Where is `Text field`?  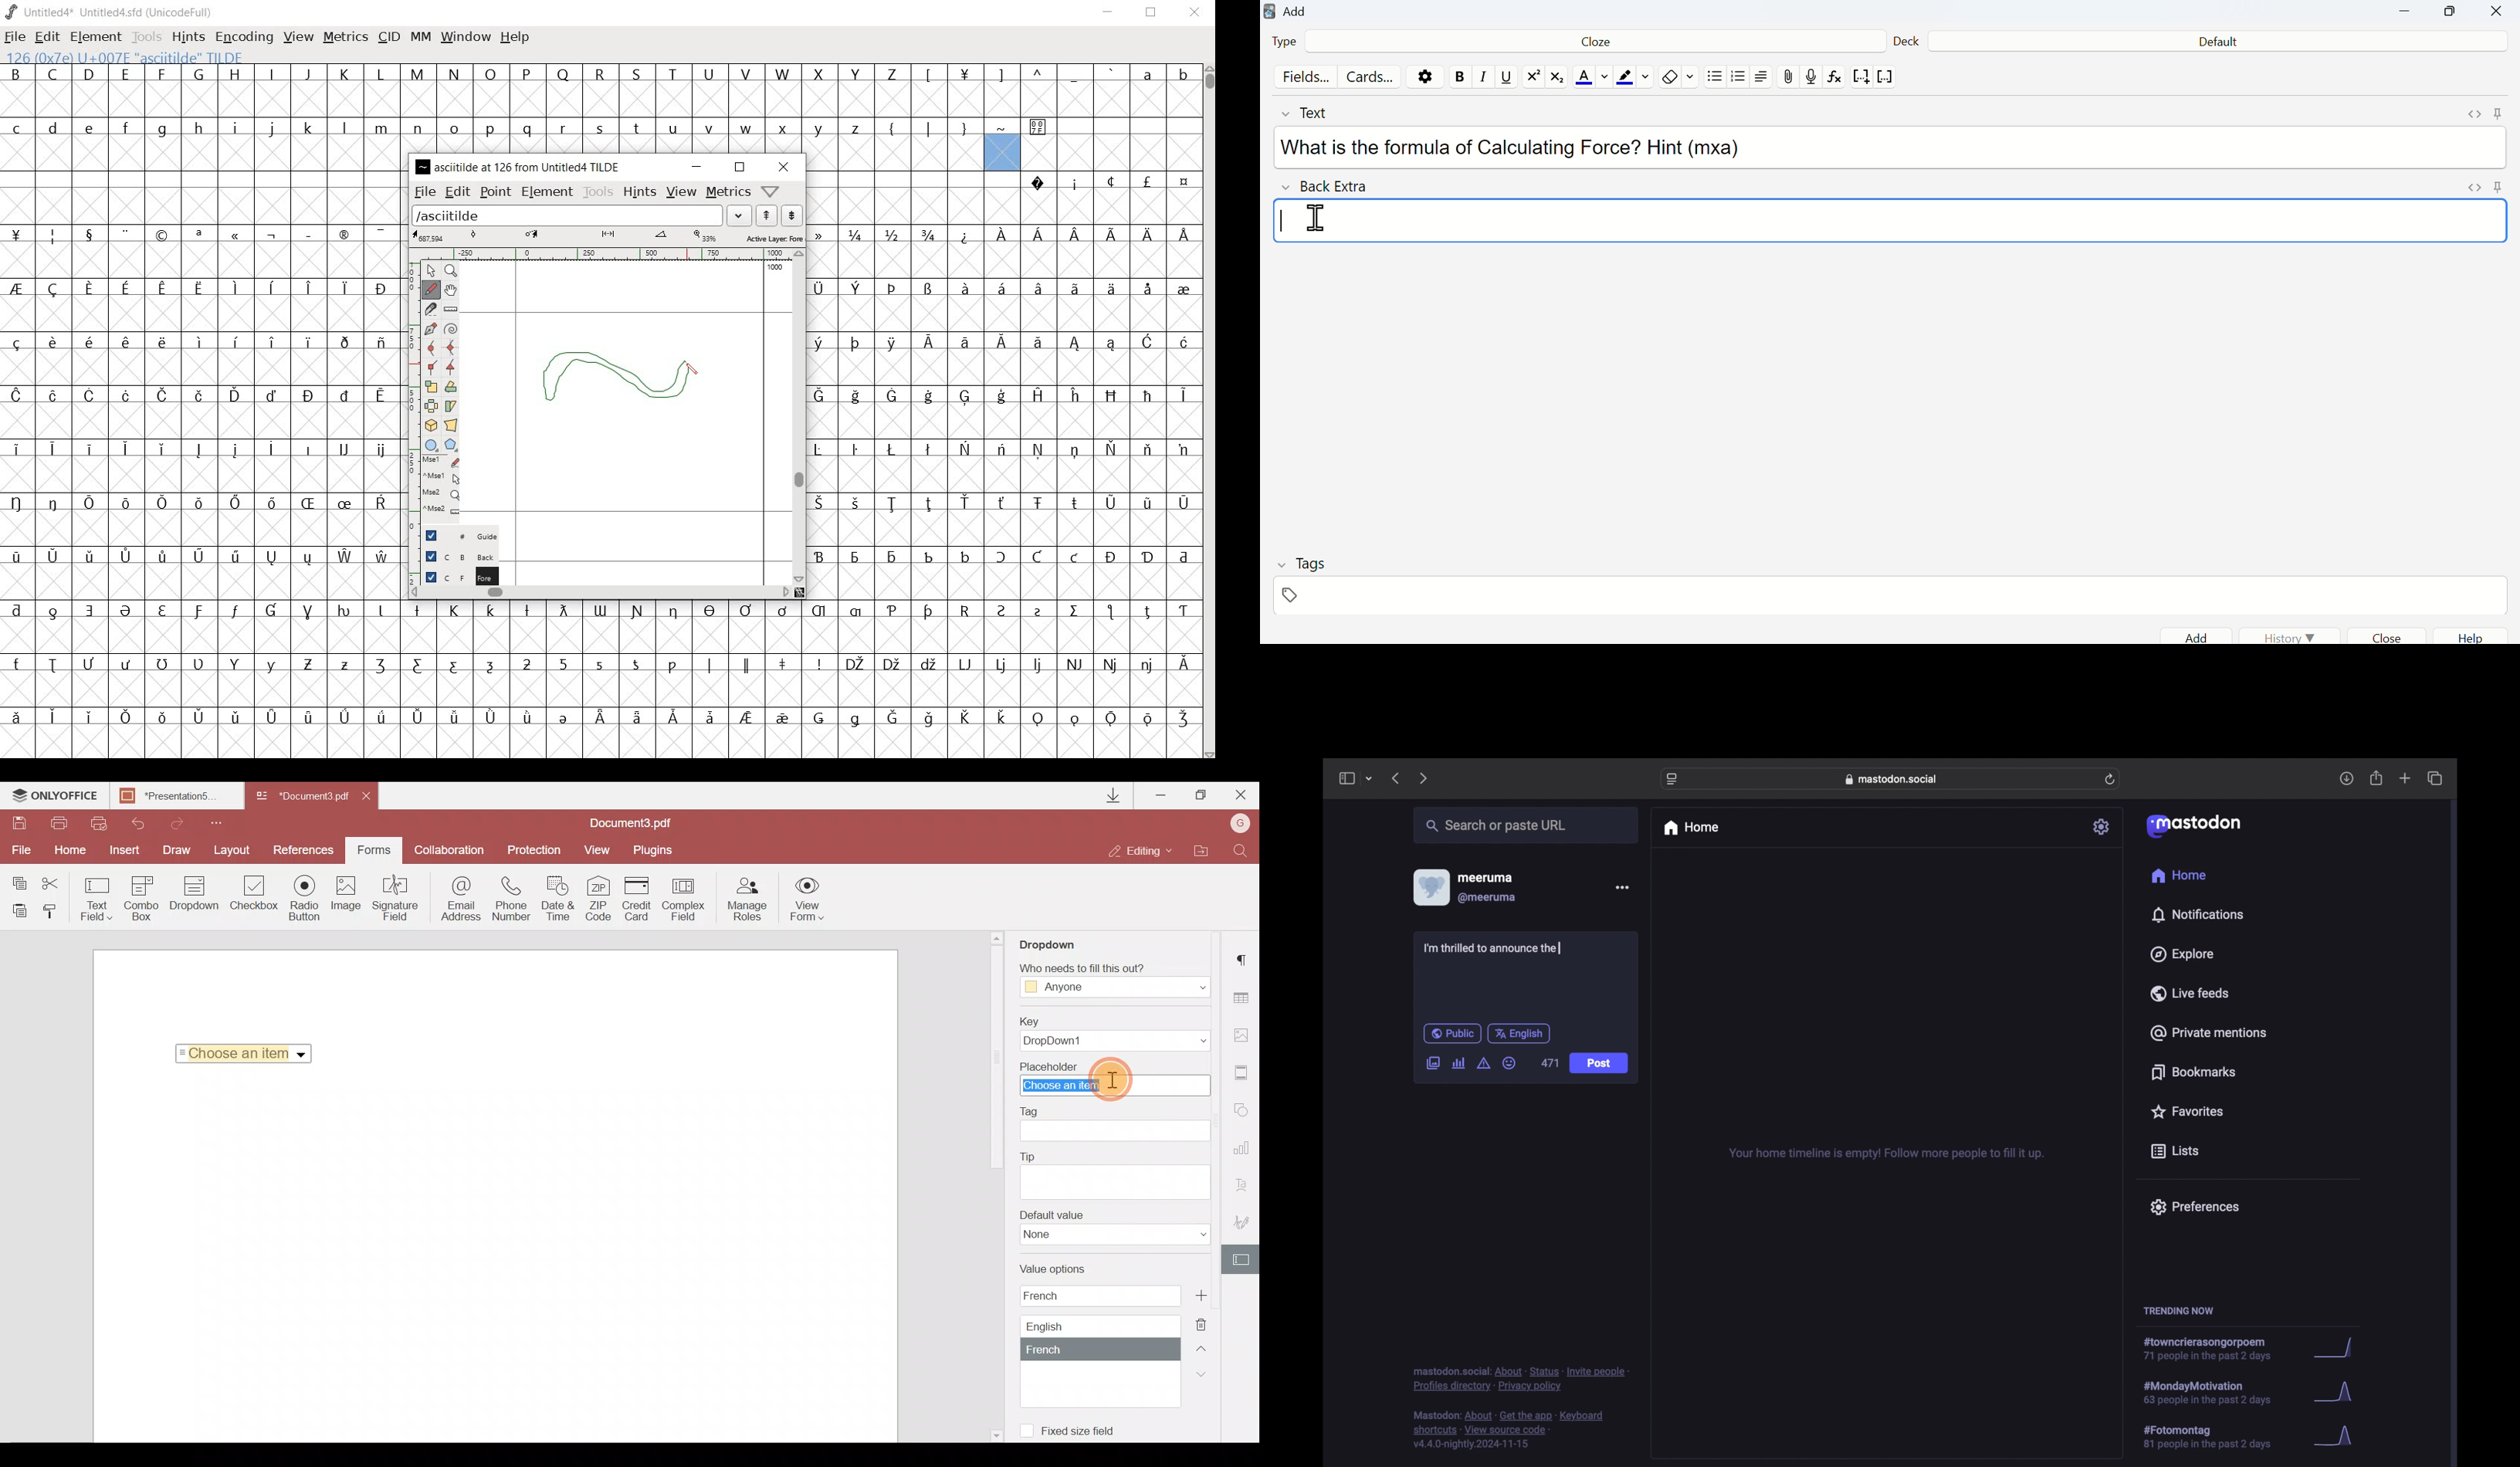
Text field is located at coordinates (97, 899).